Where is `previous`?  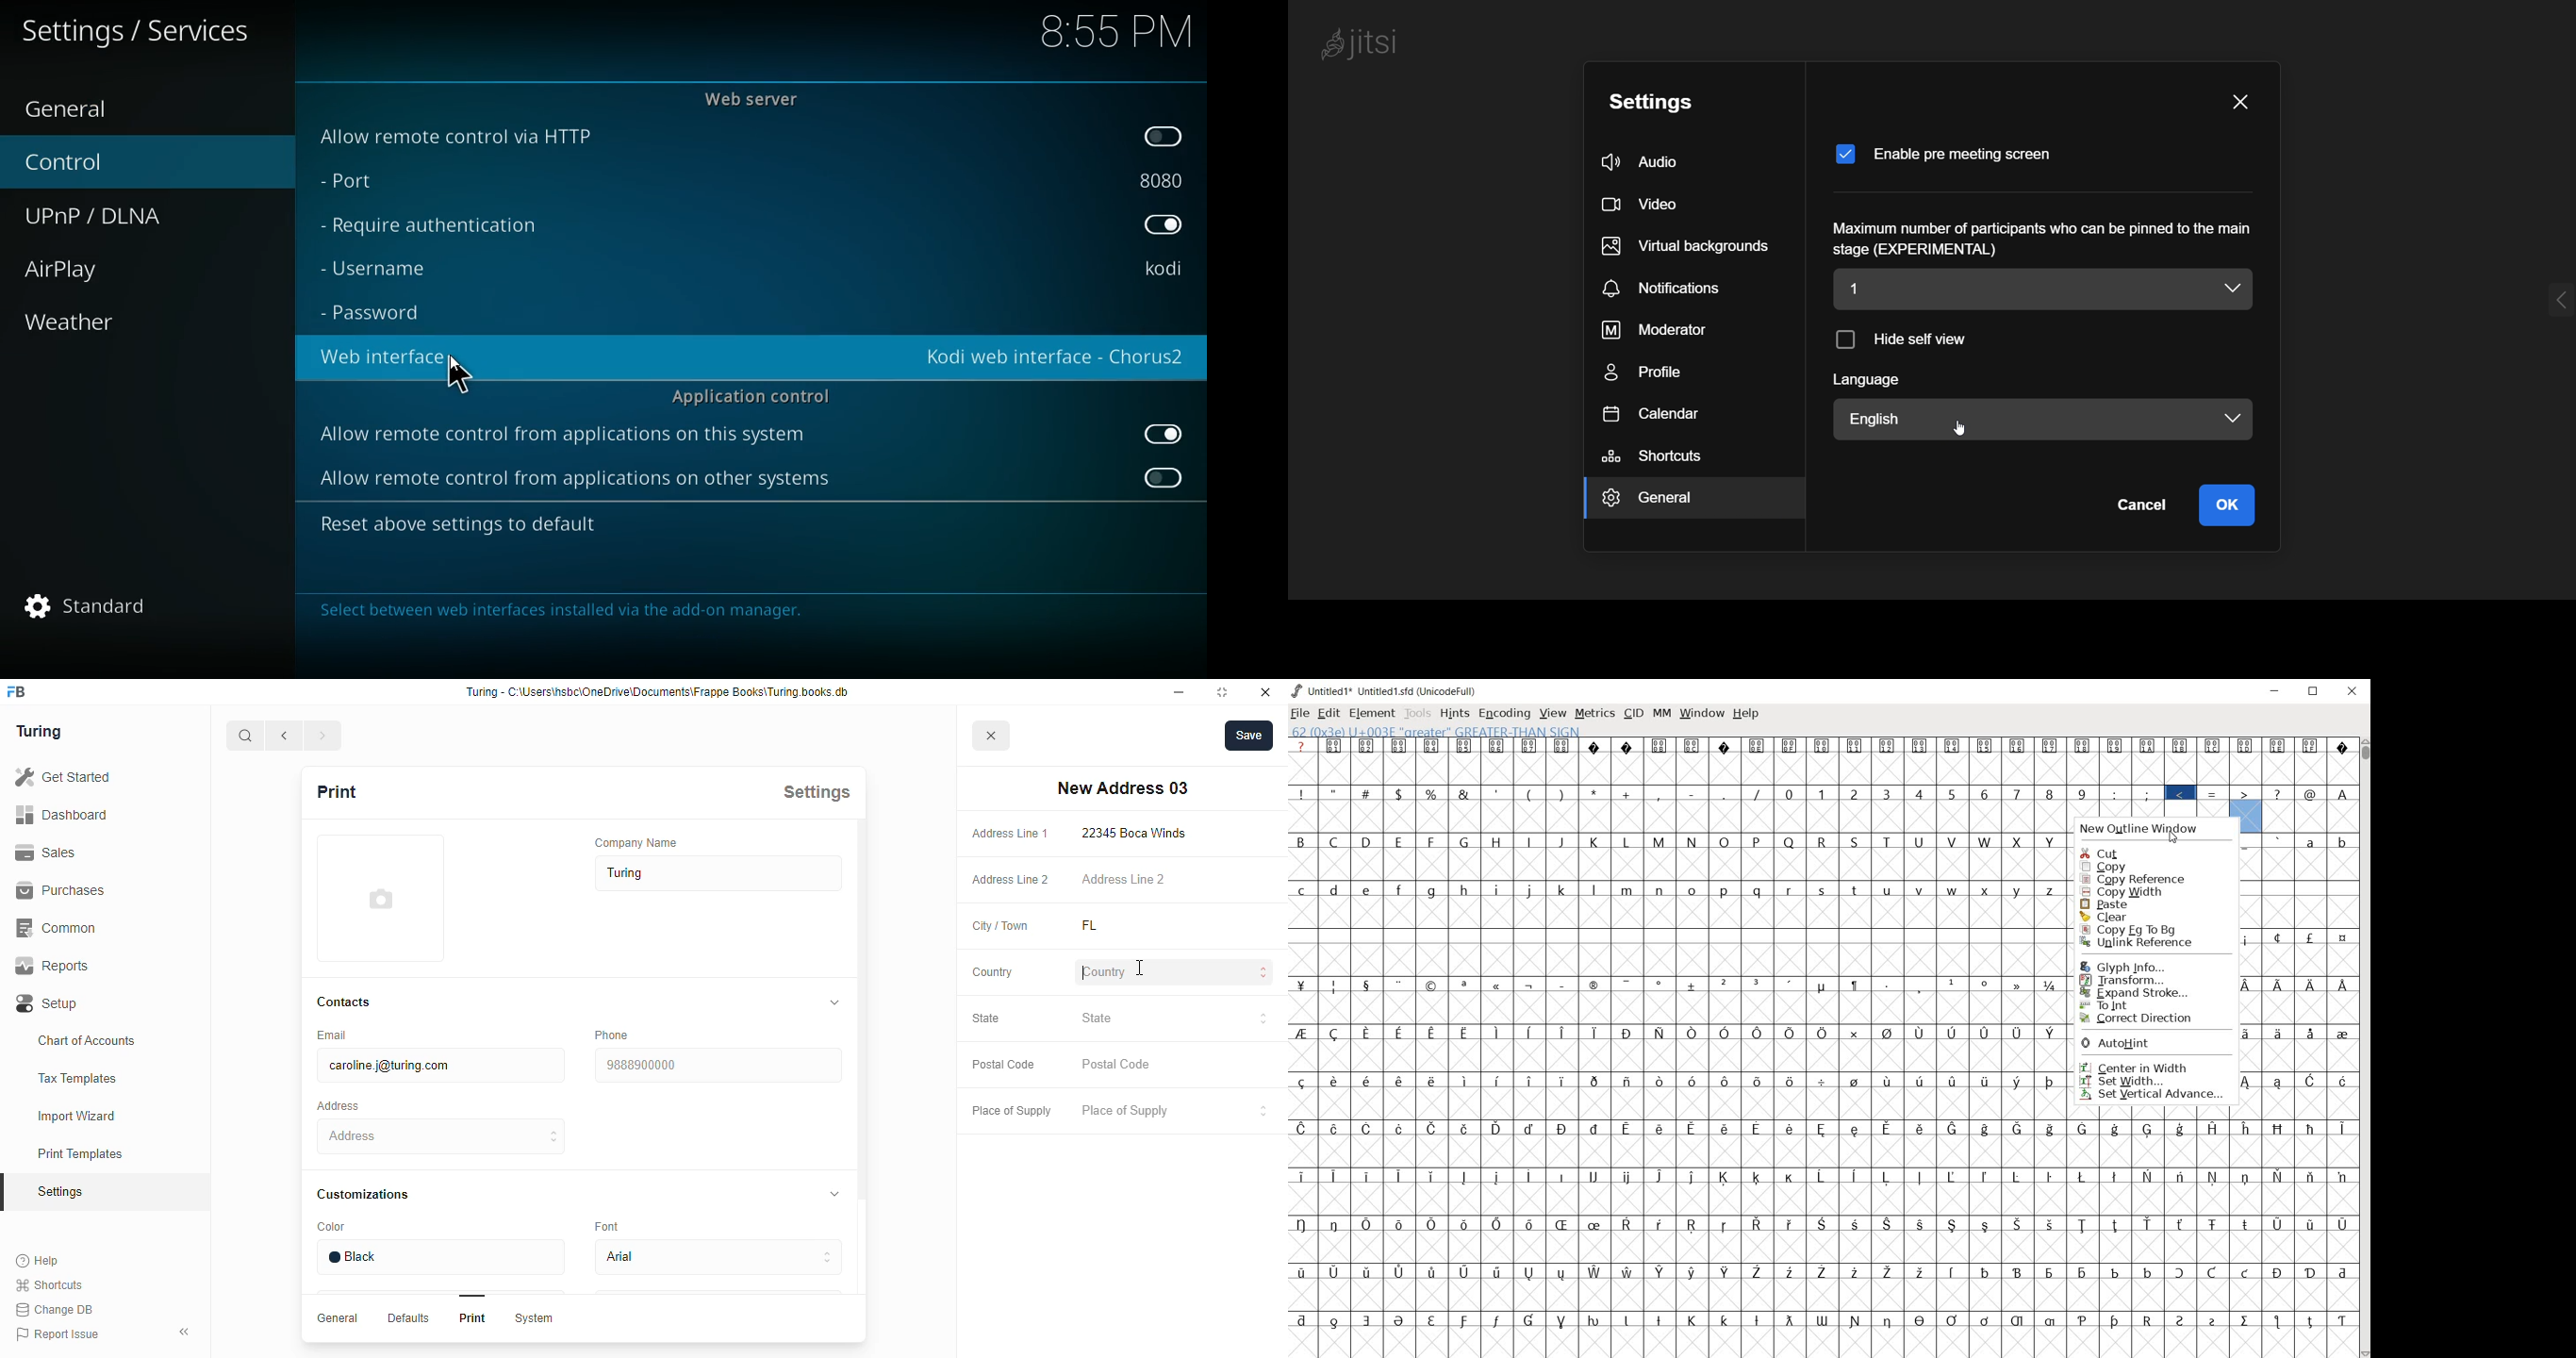
previous is located at coordinates (285, 736).